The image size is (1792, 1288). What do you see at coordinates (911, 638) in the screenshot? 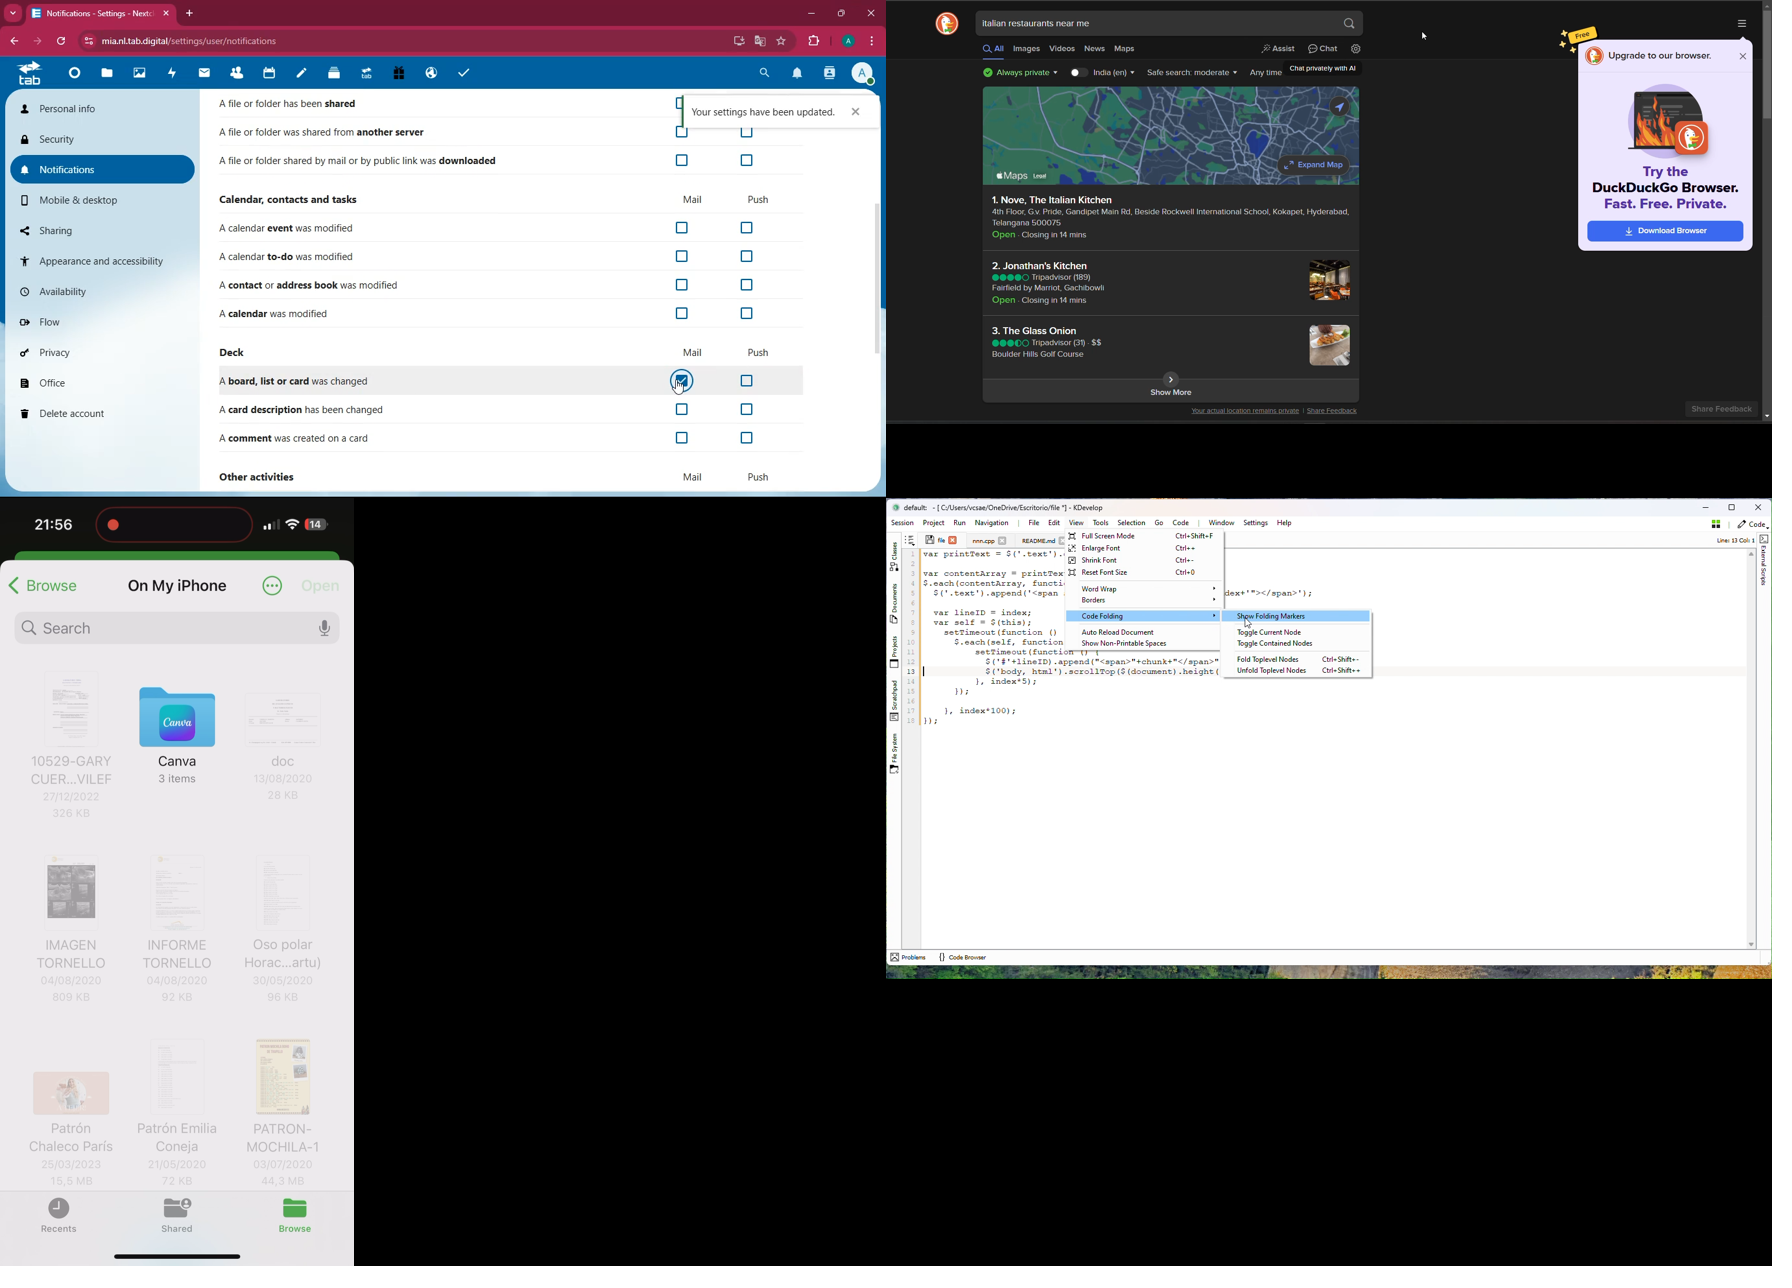
I see `line numbers` at bounding box center [911, 638].